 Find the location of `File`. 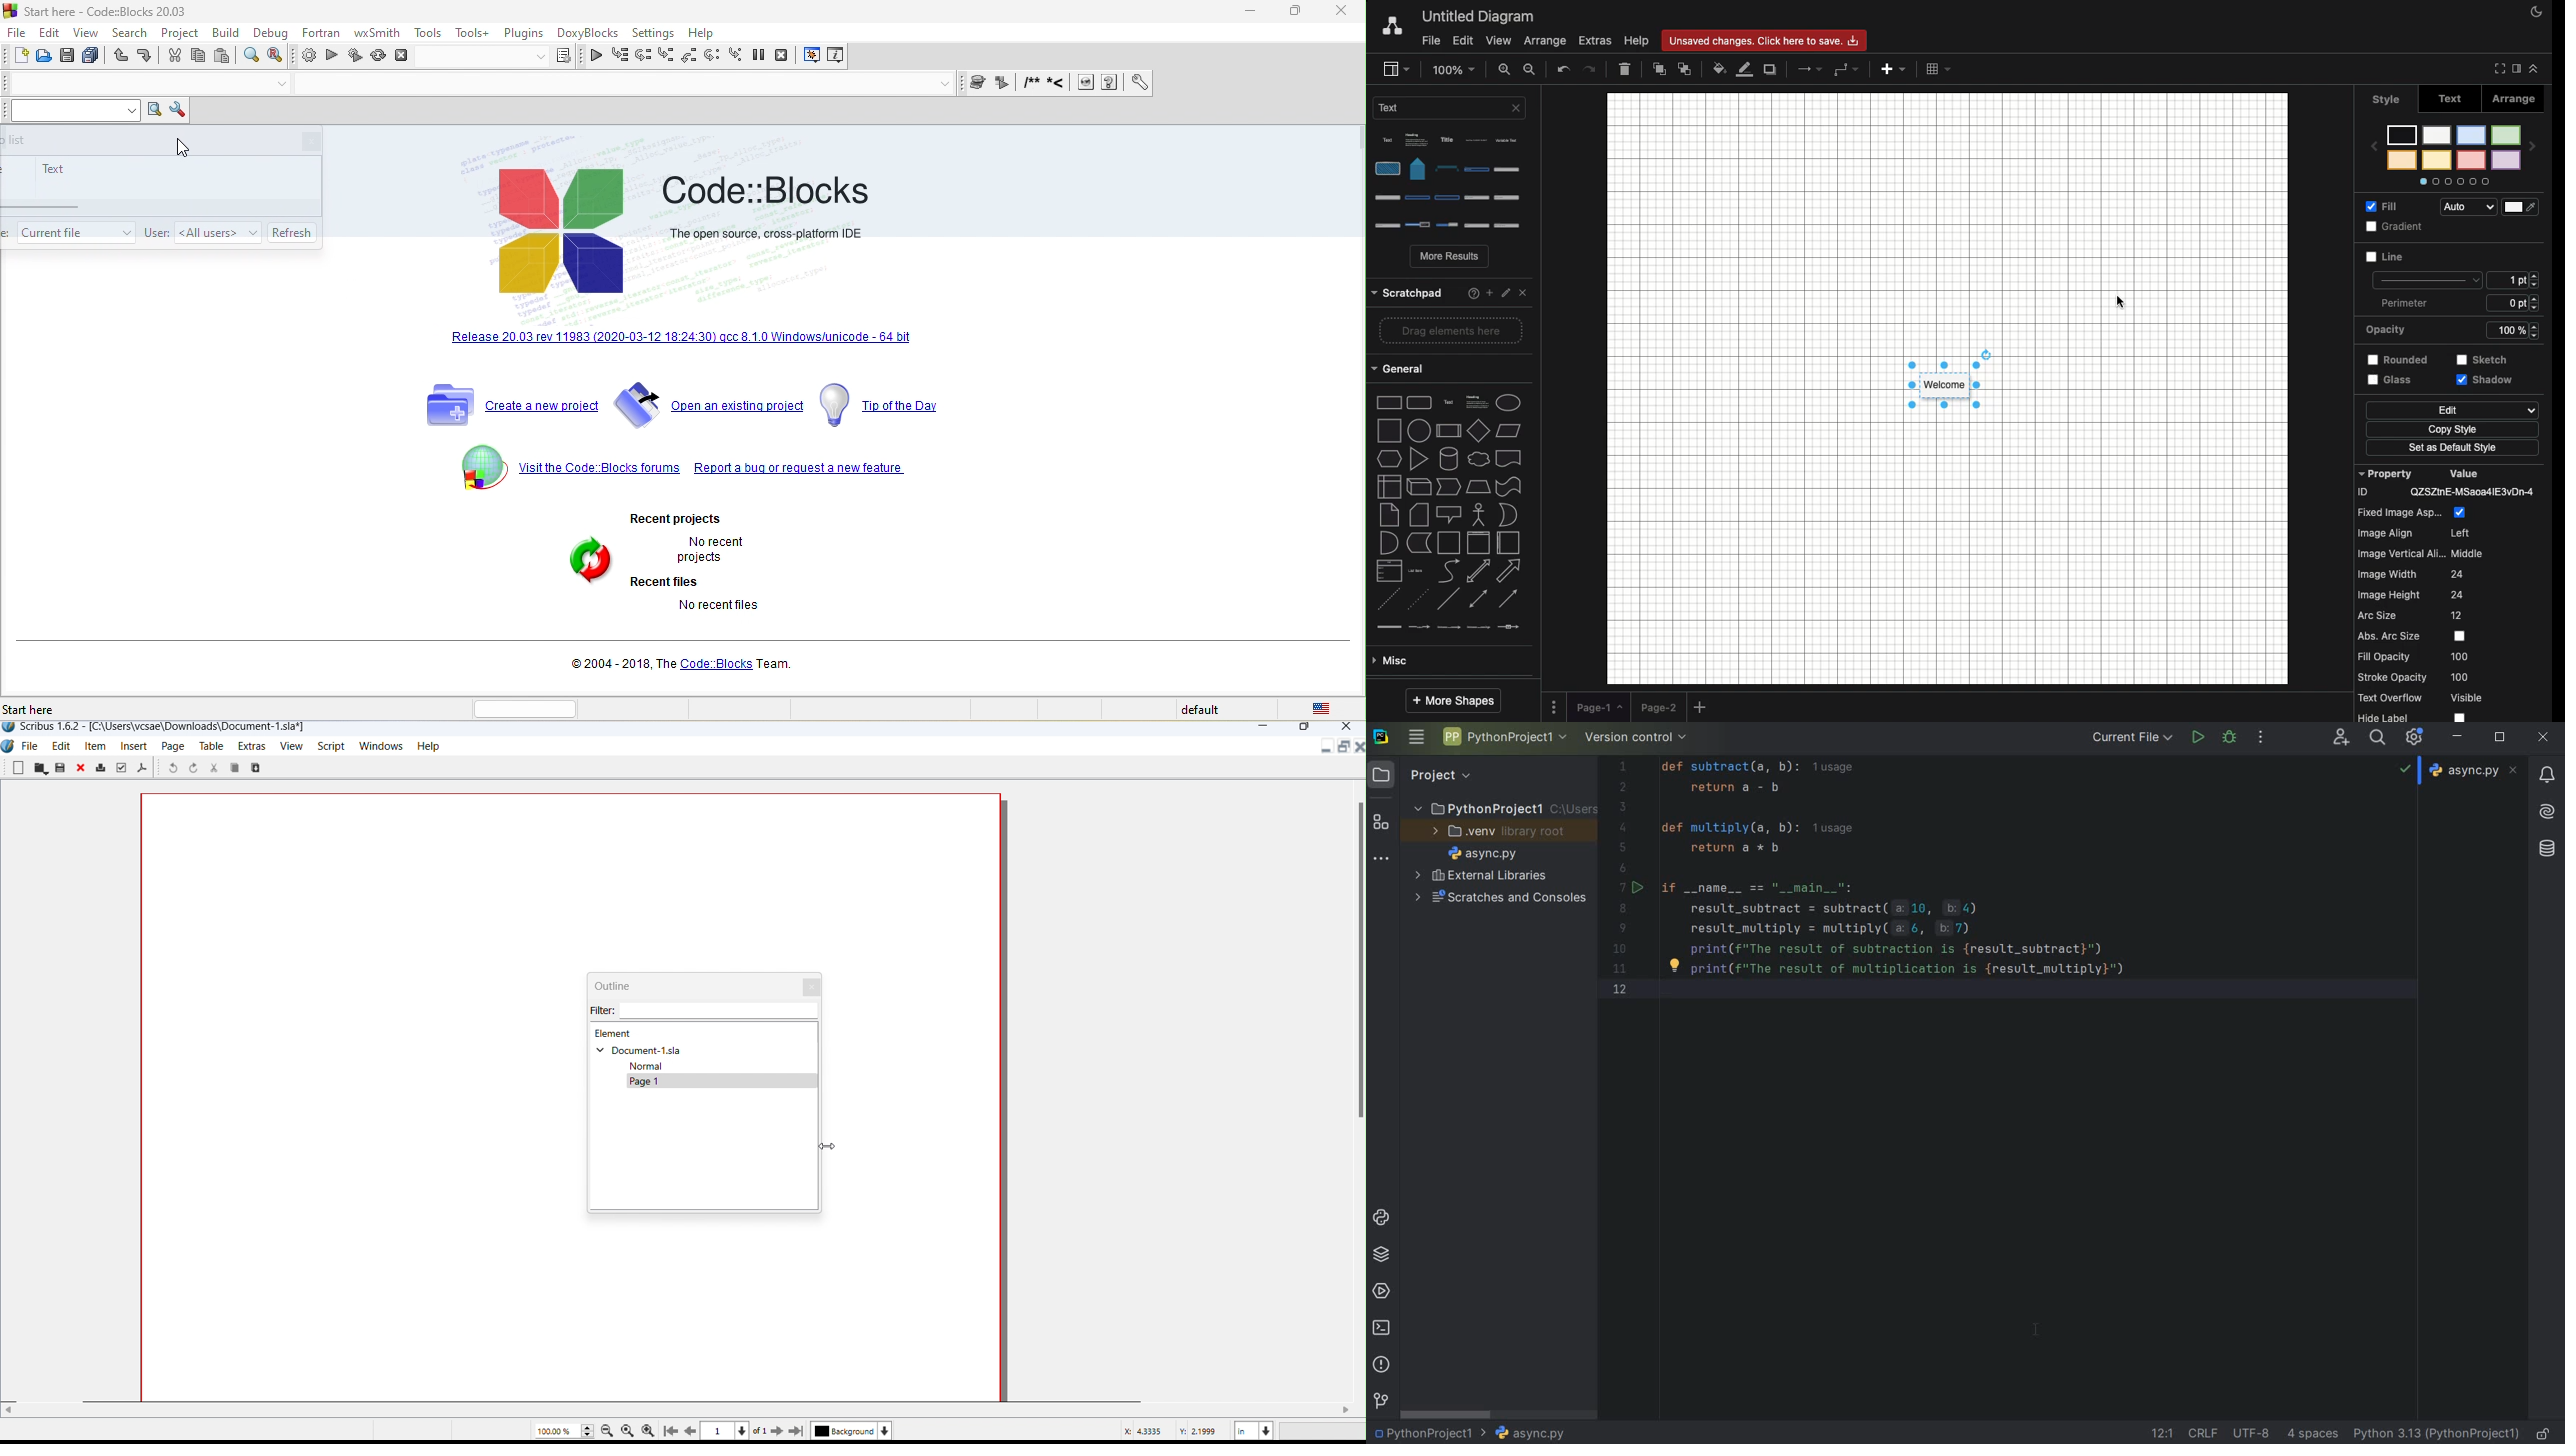

File is located at coordinates (31, 747).